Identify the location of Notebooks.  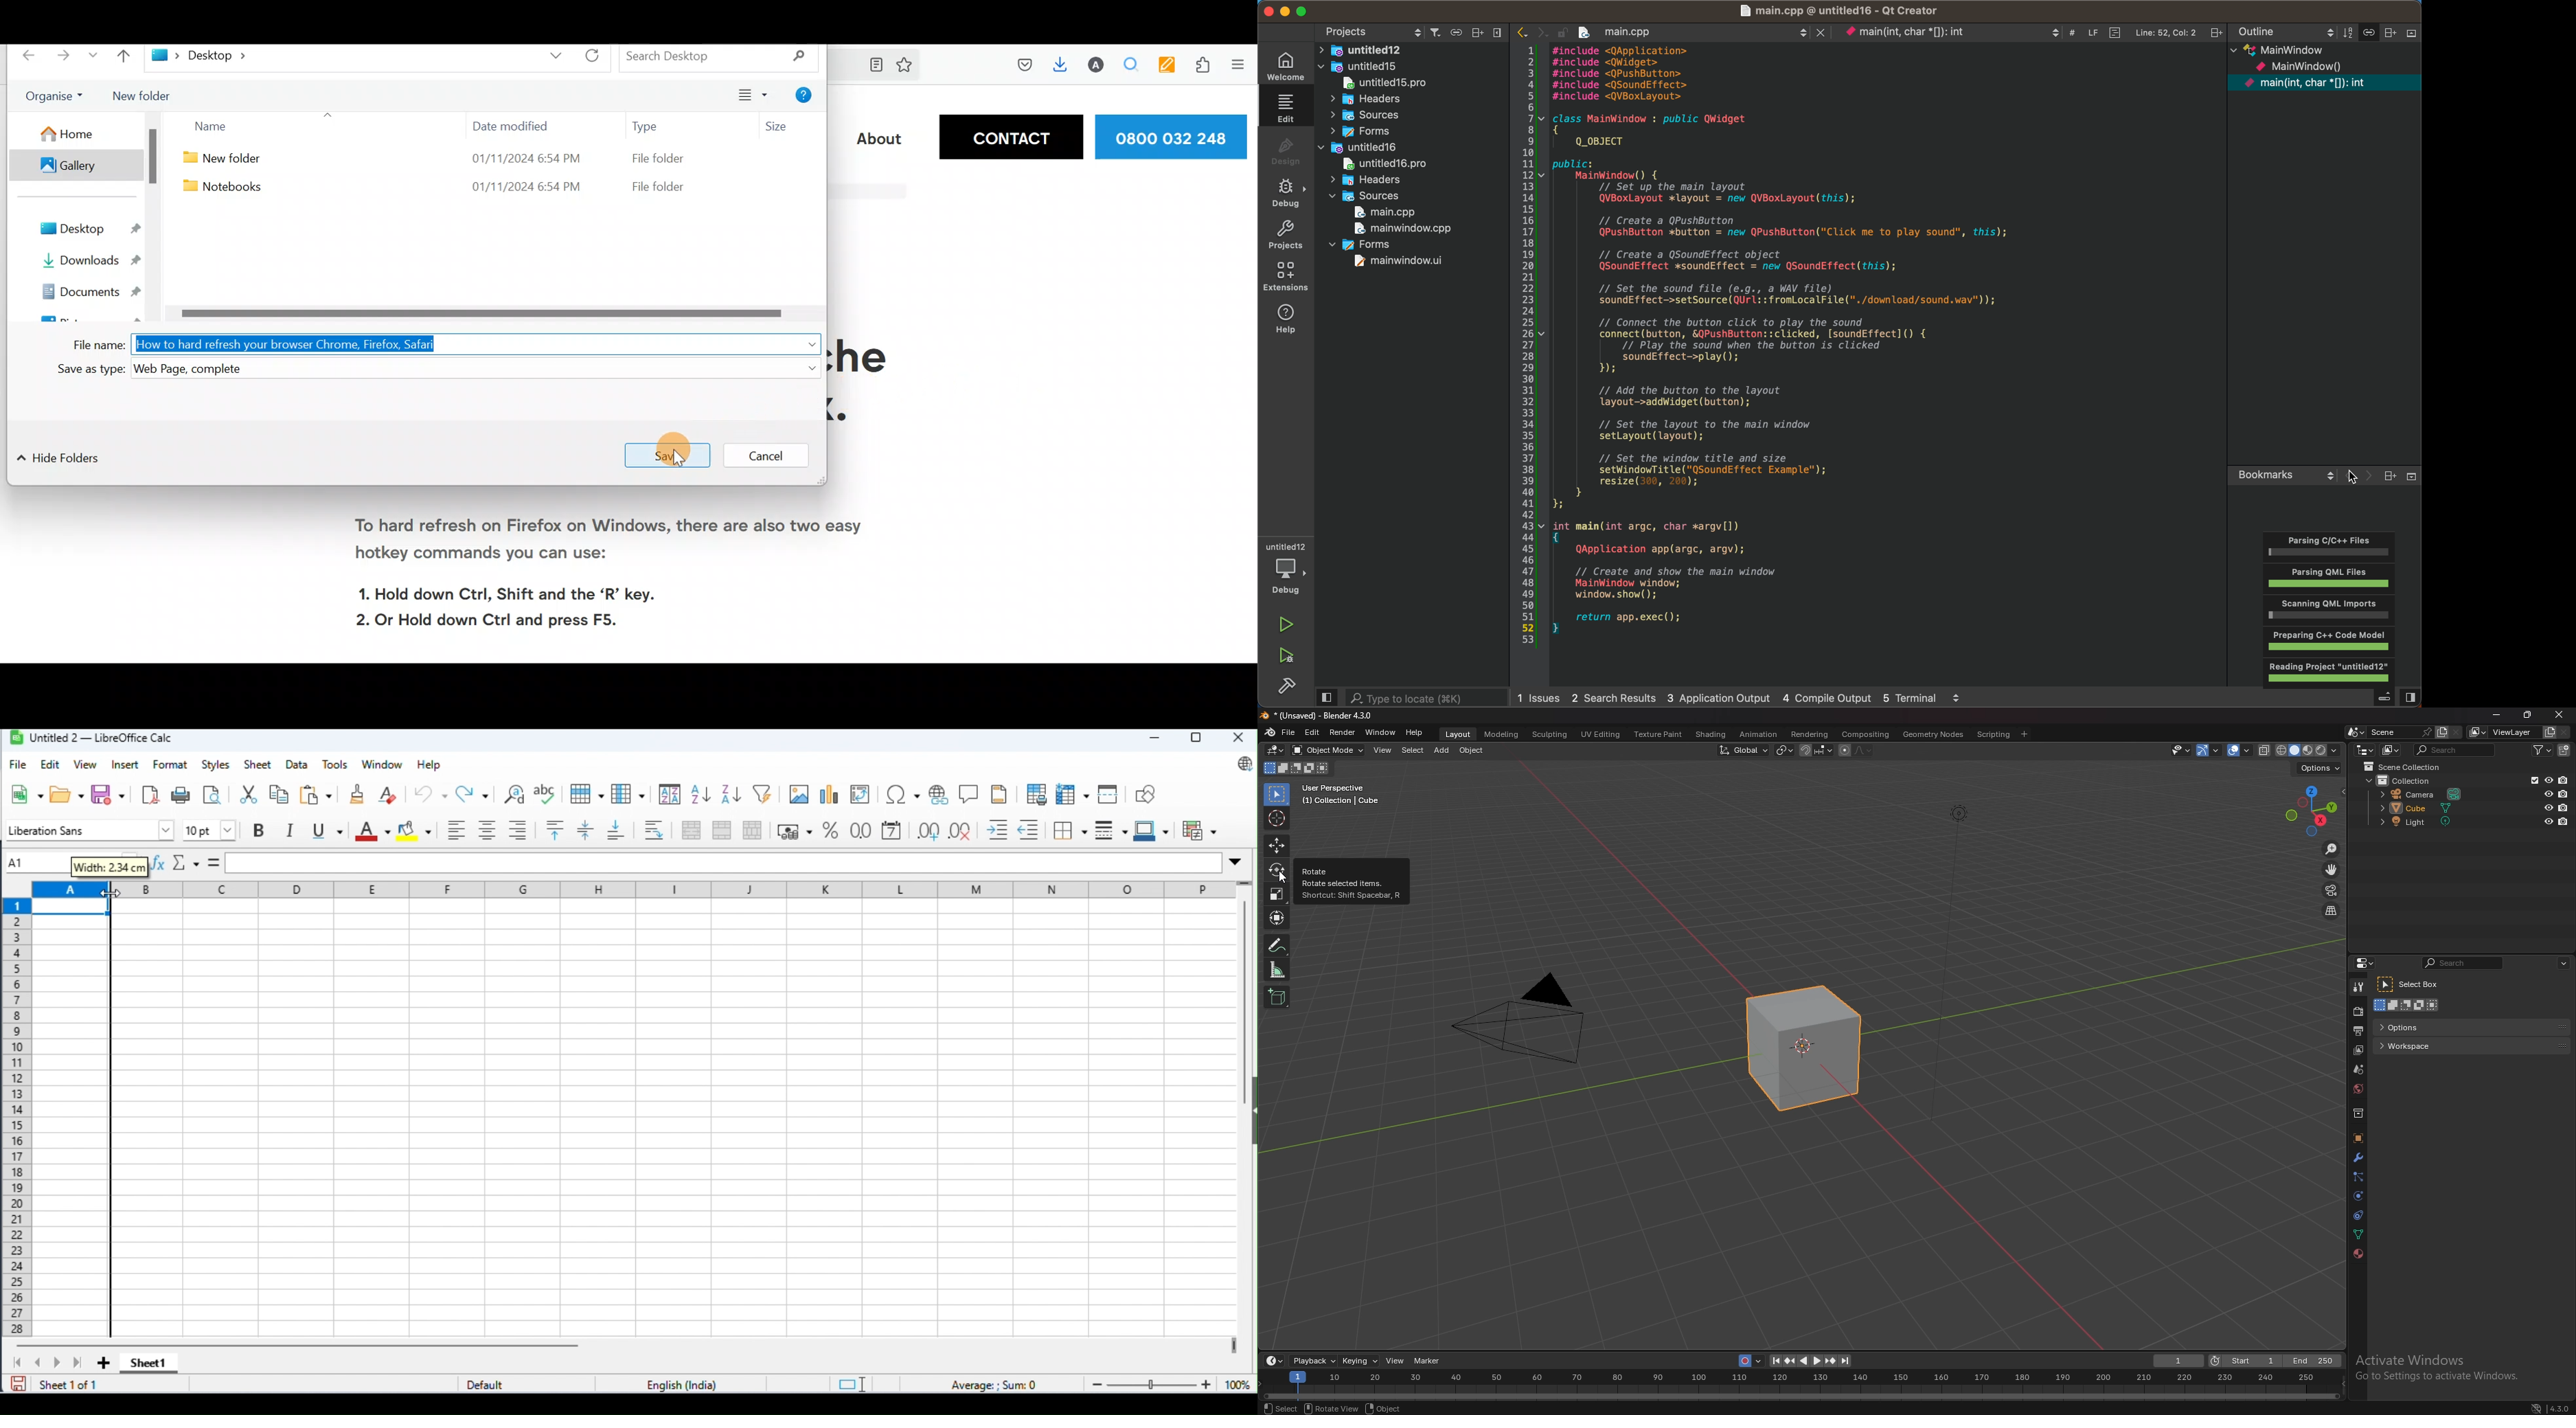
(221, 189).